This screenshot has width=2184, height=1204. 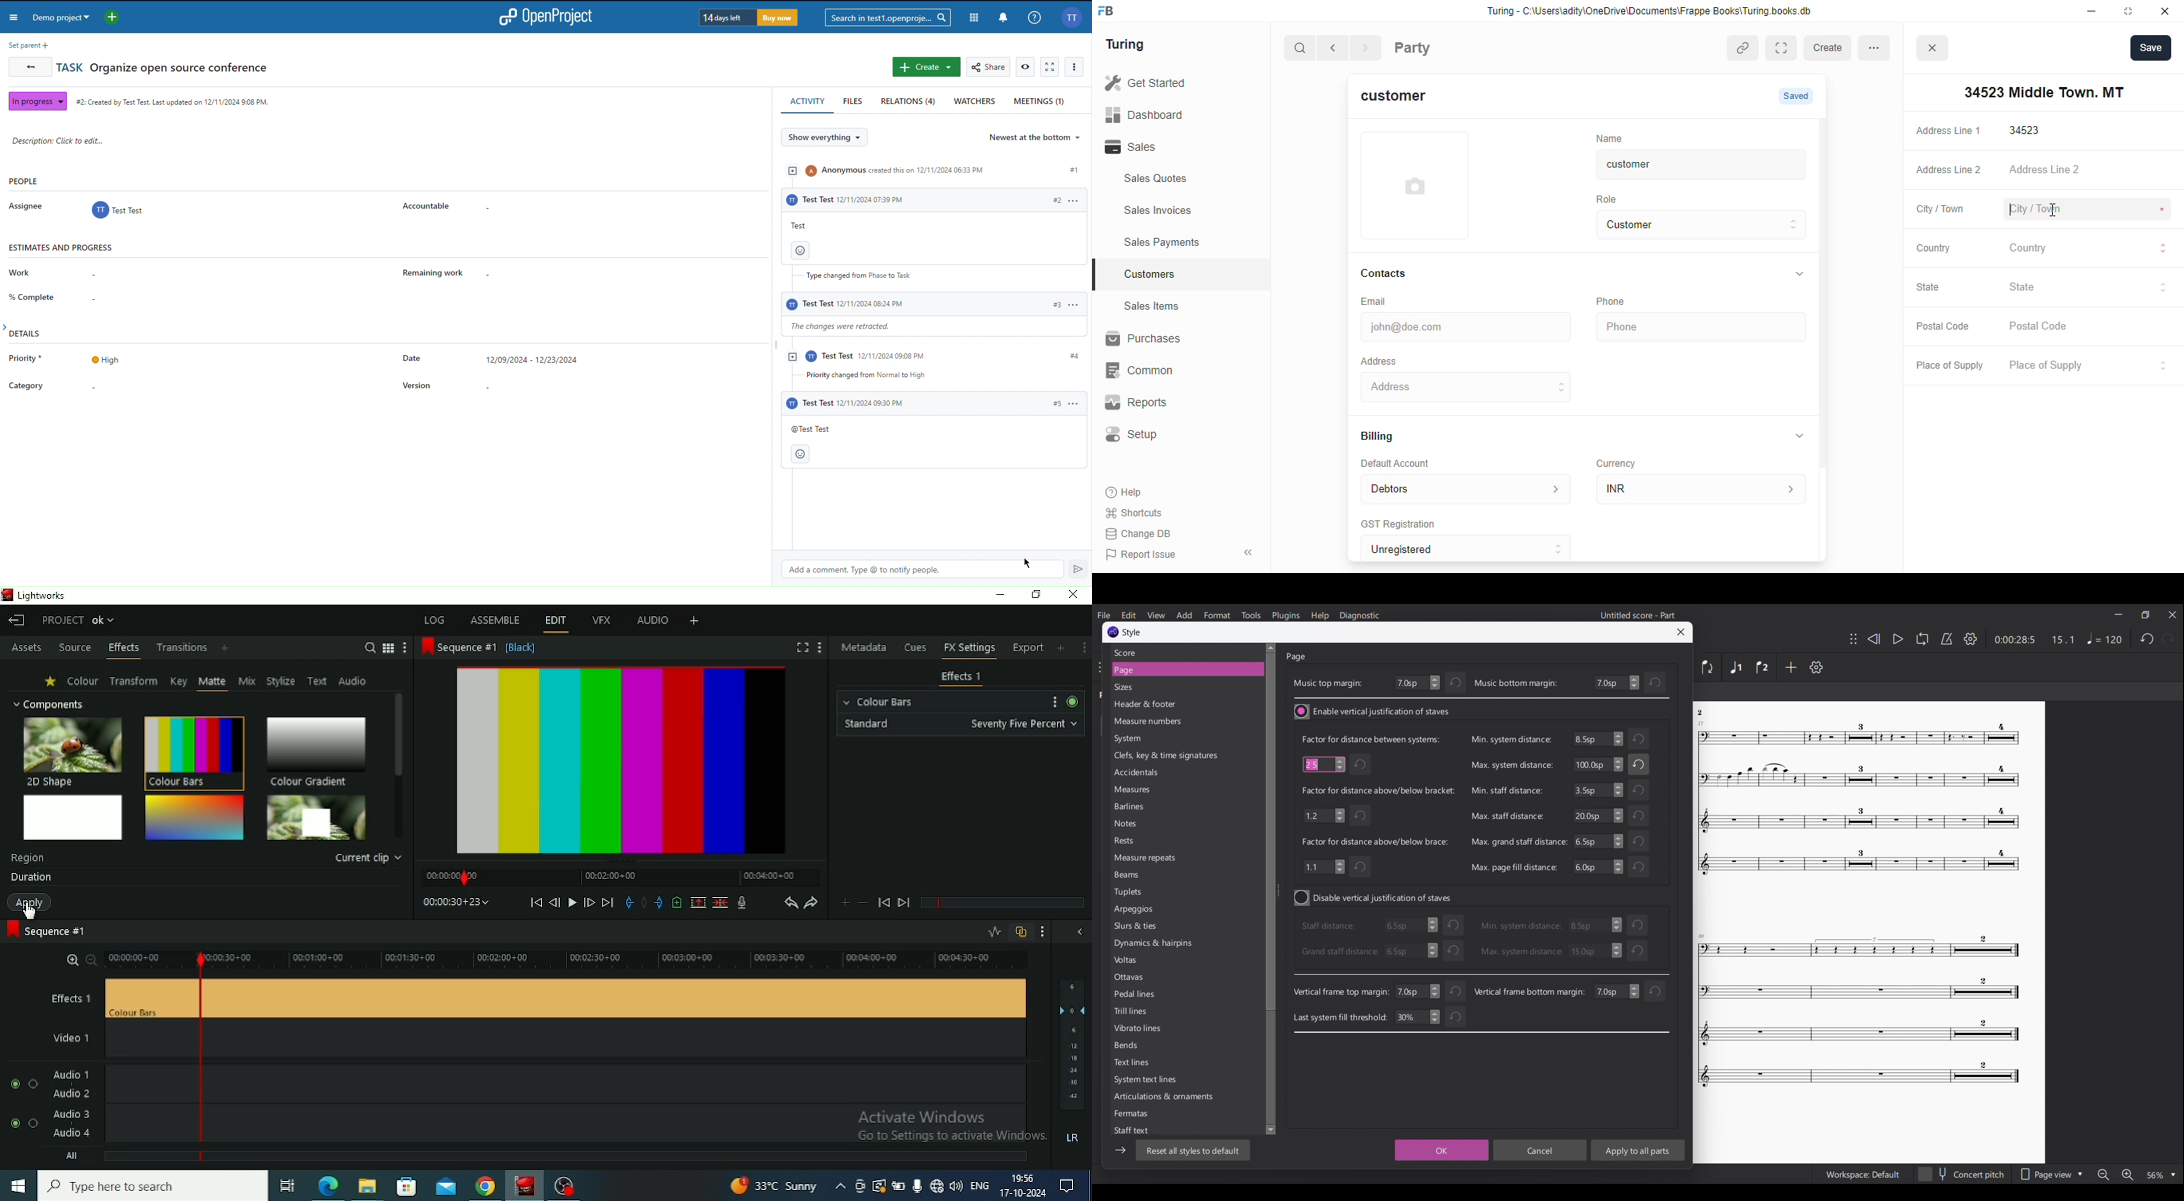 What do you see at coordinates (2090, 250) in the screenshot?
I see `Country` at bounding box center [2090, 250].